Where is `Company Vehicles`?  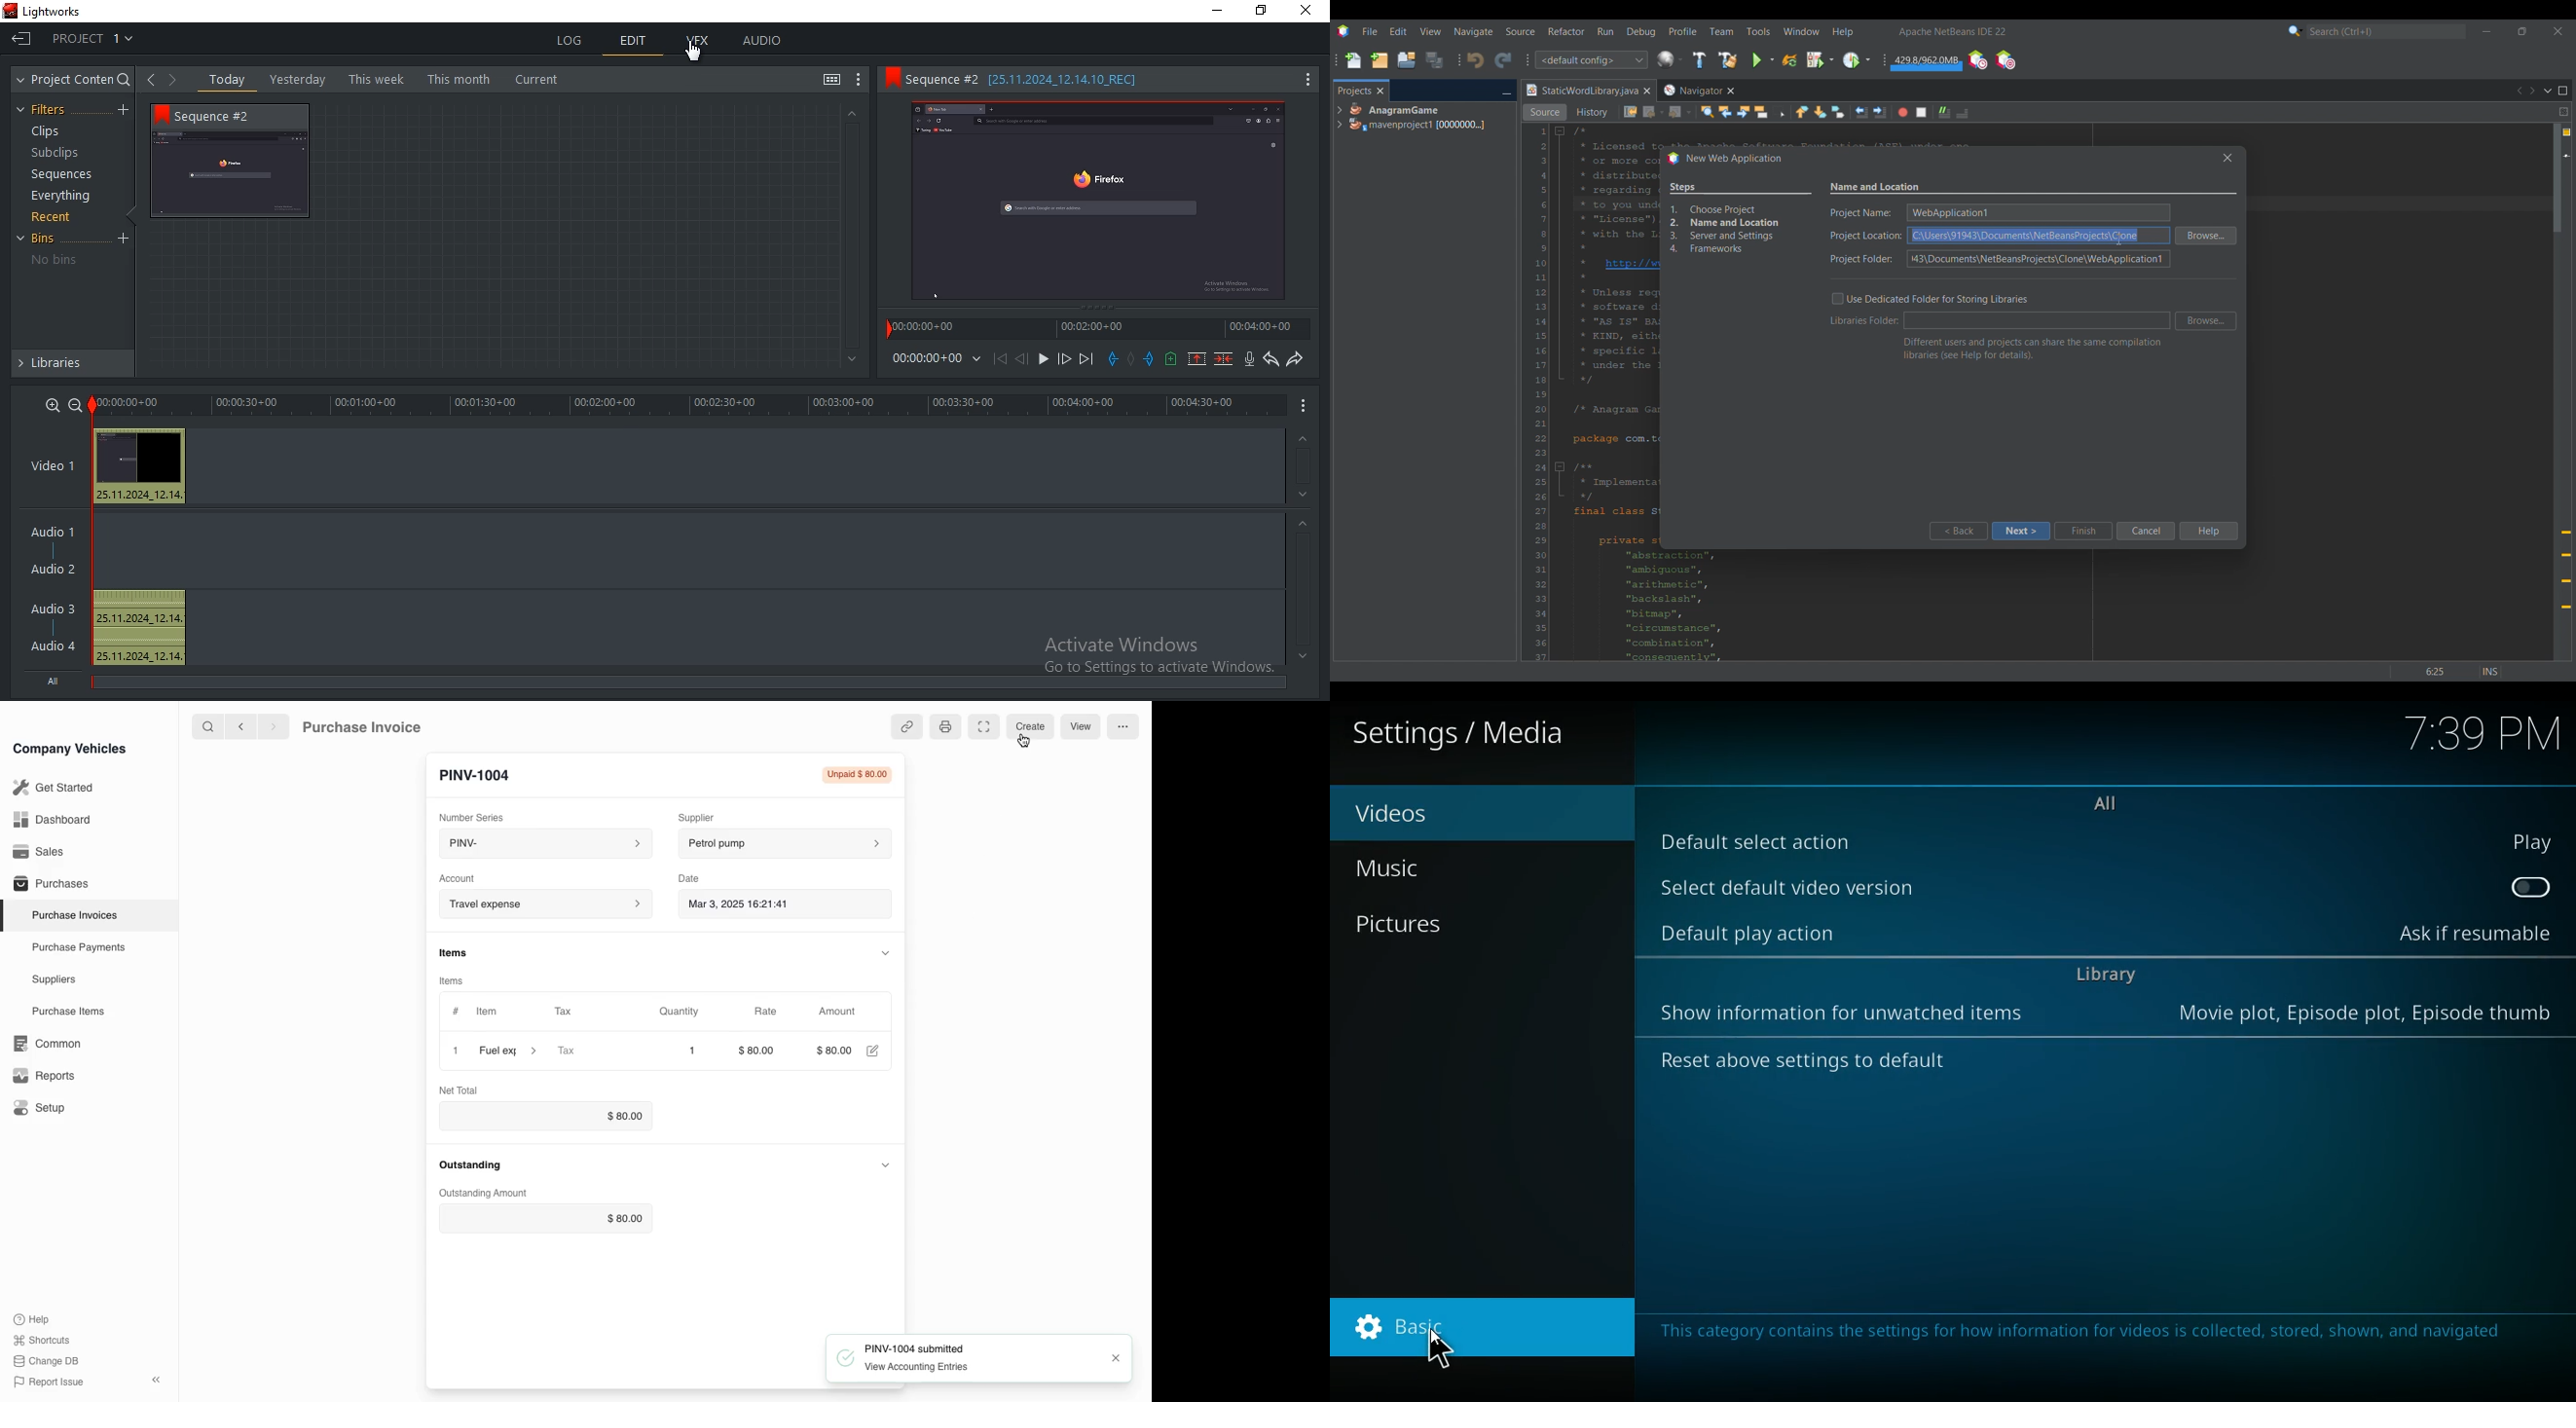
Company Vehicles is located at coordinates (70, 748).